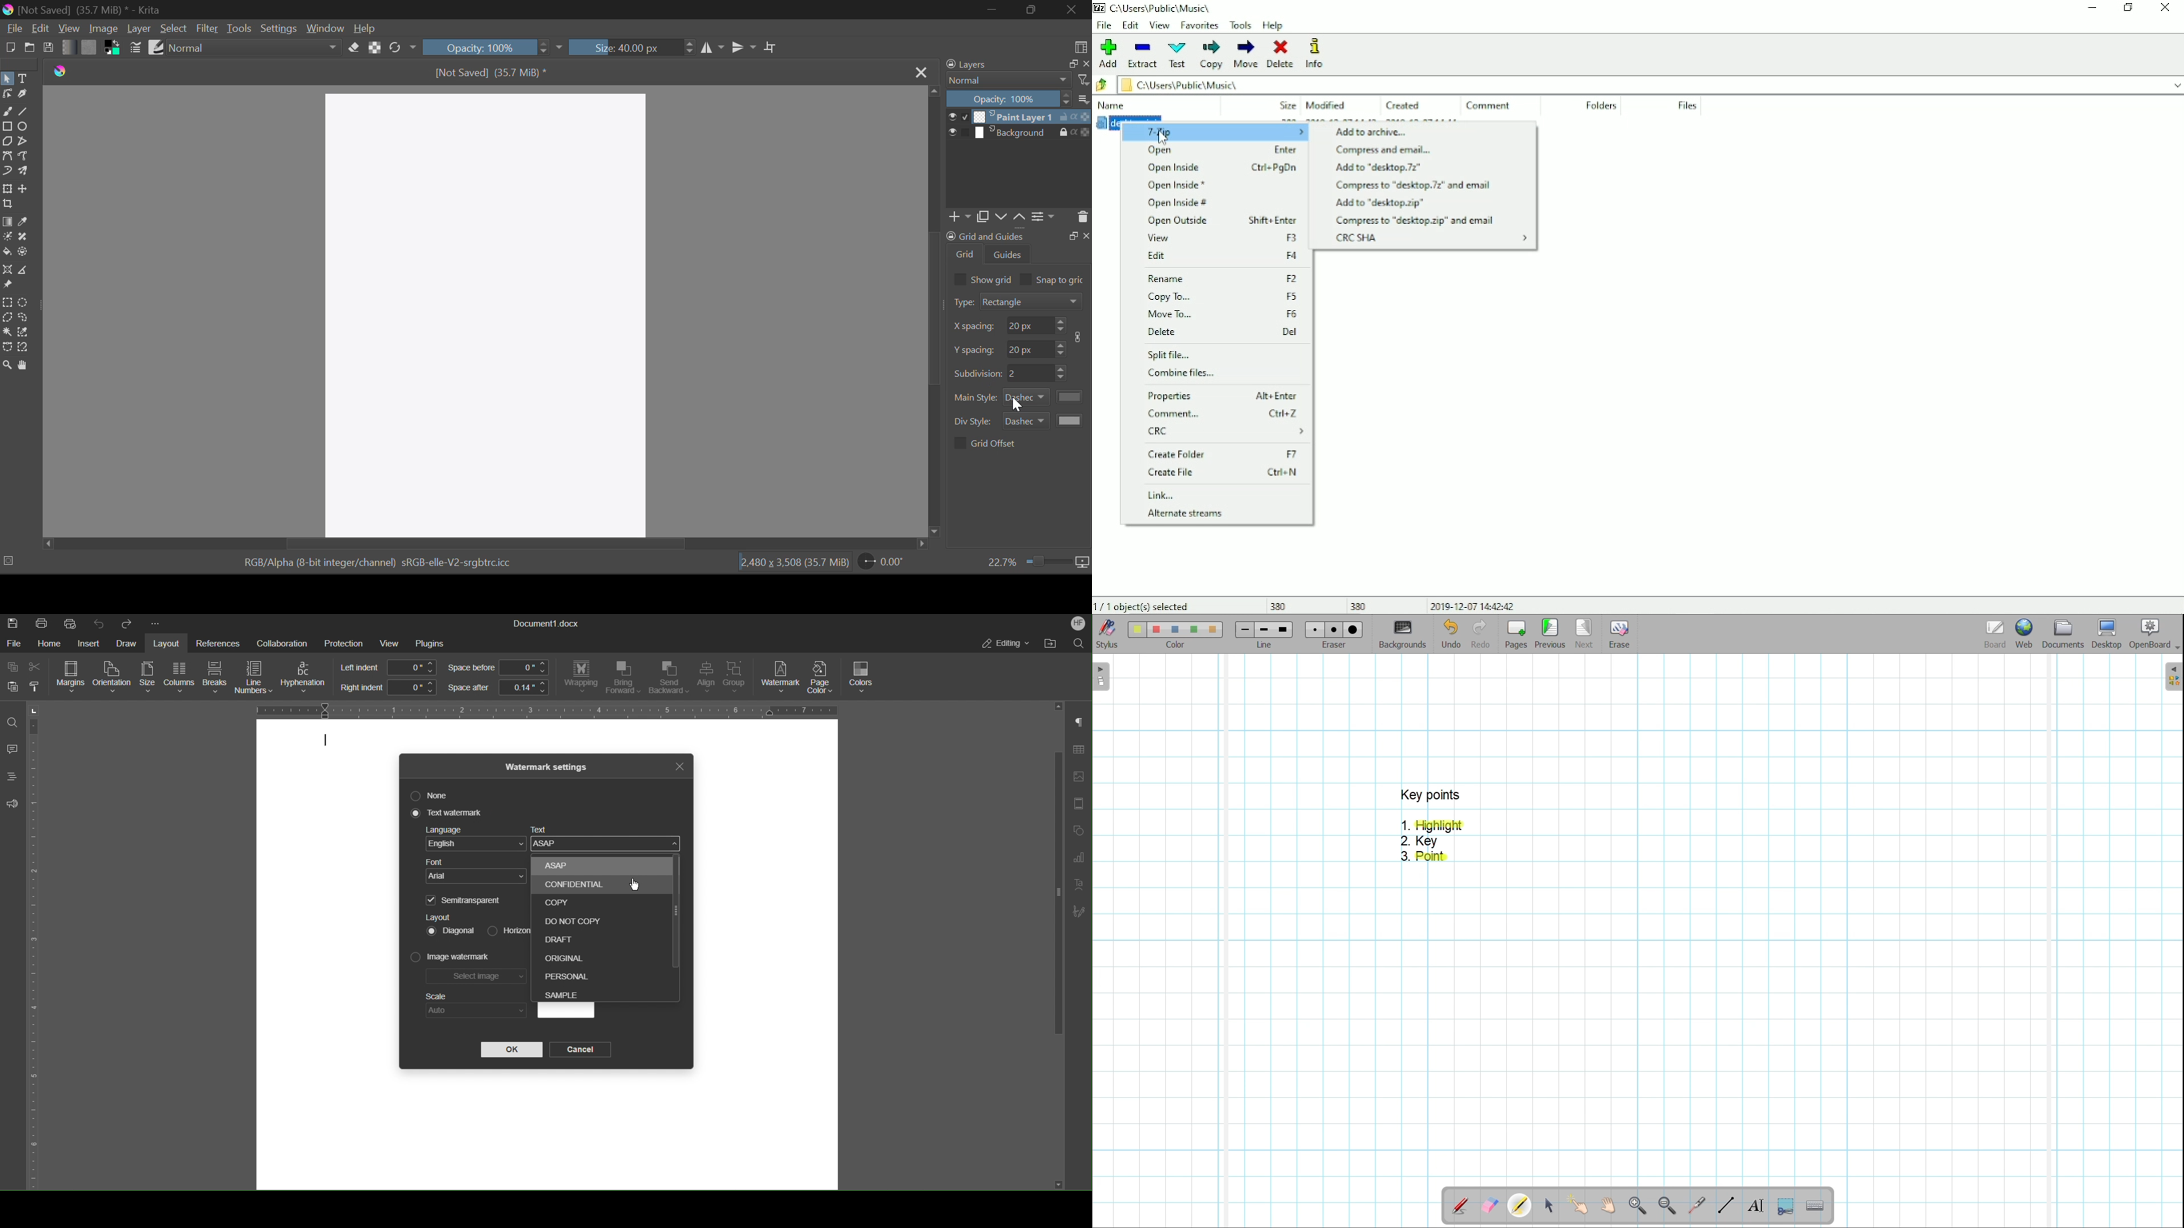 This screenshot has width=2184, height=1232. I want to click on cursor, so click(637, 886).